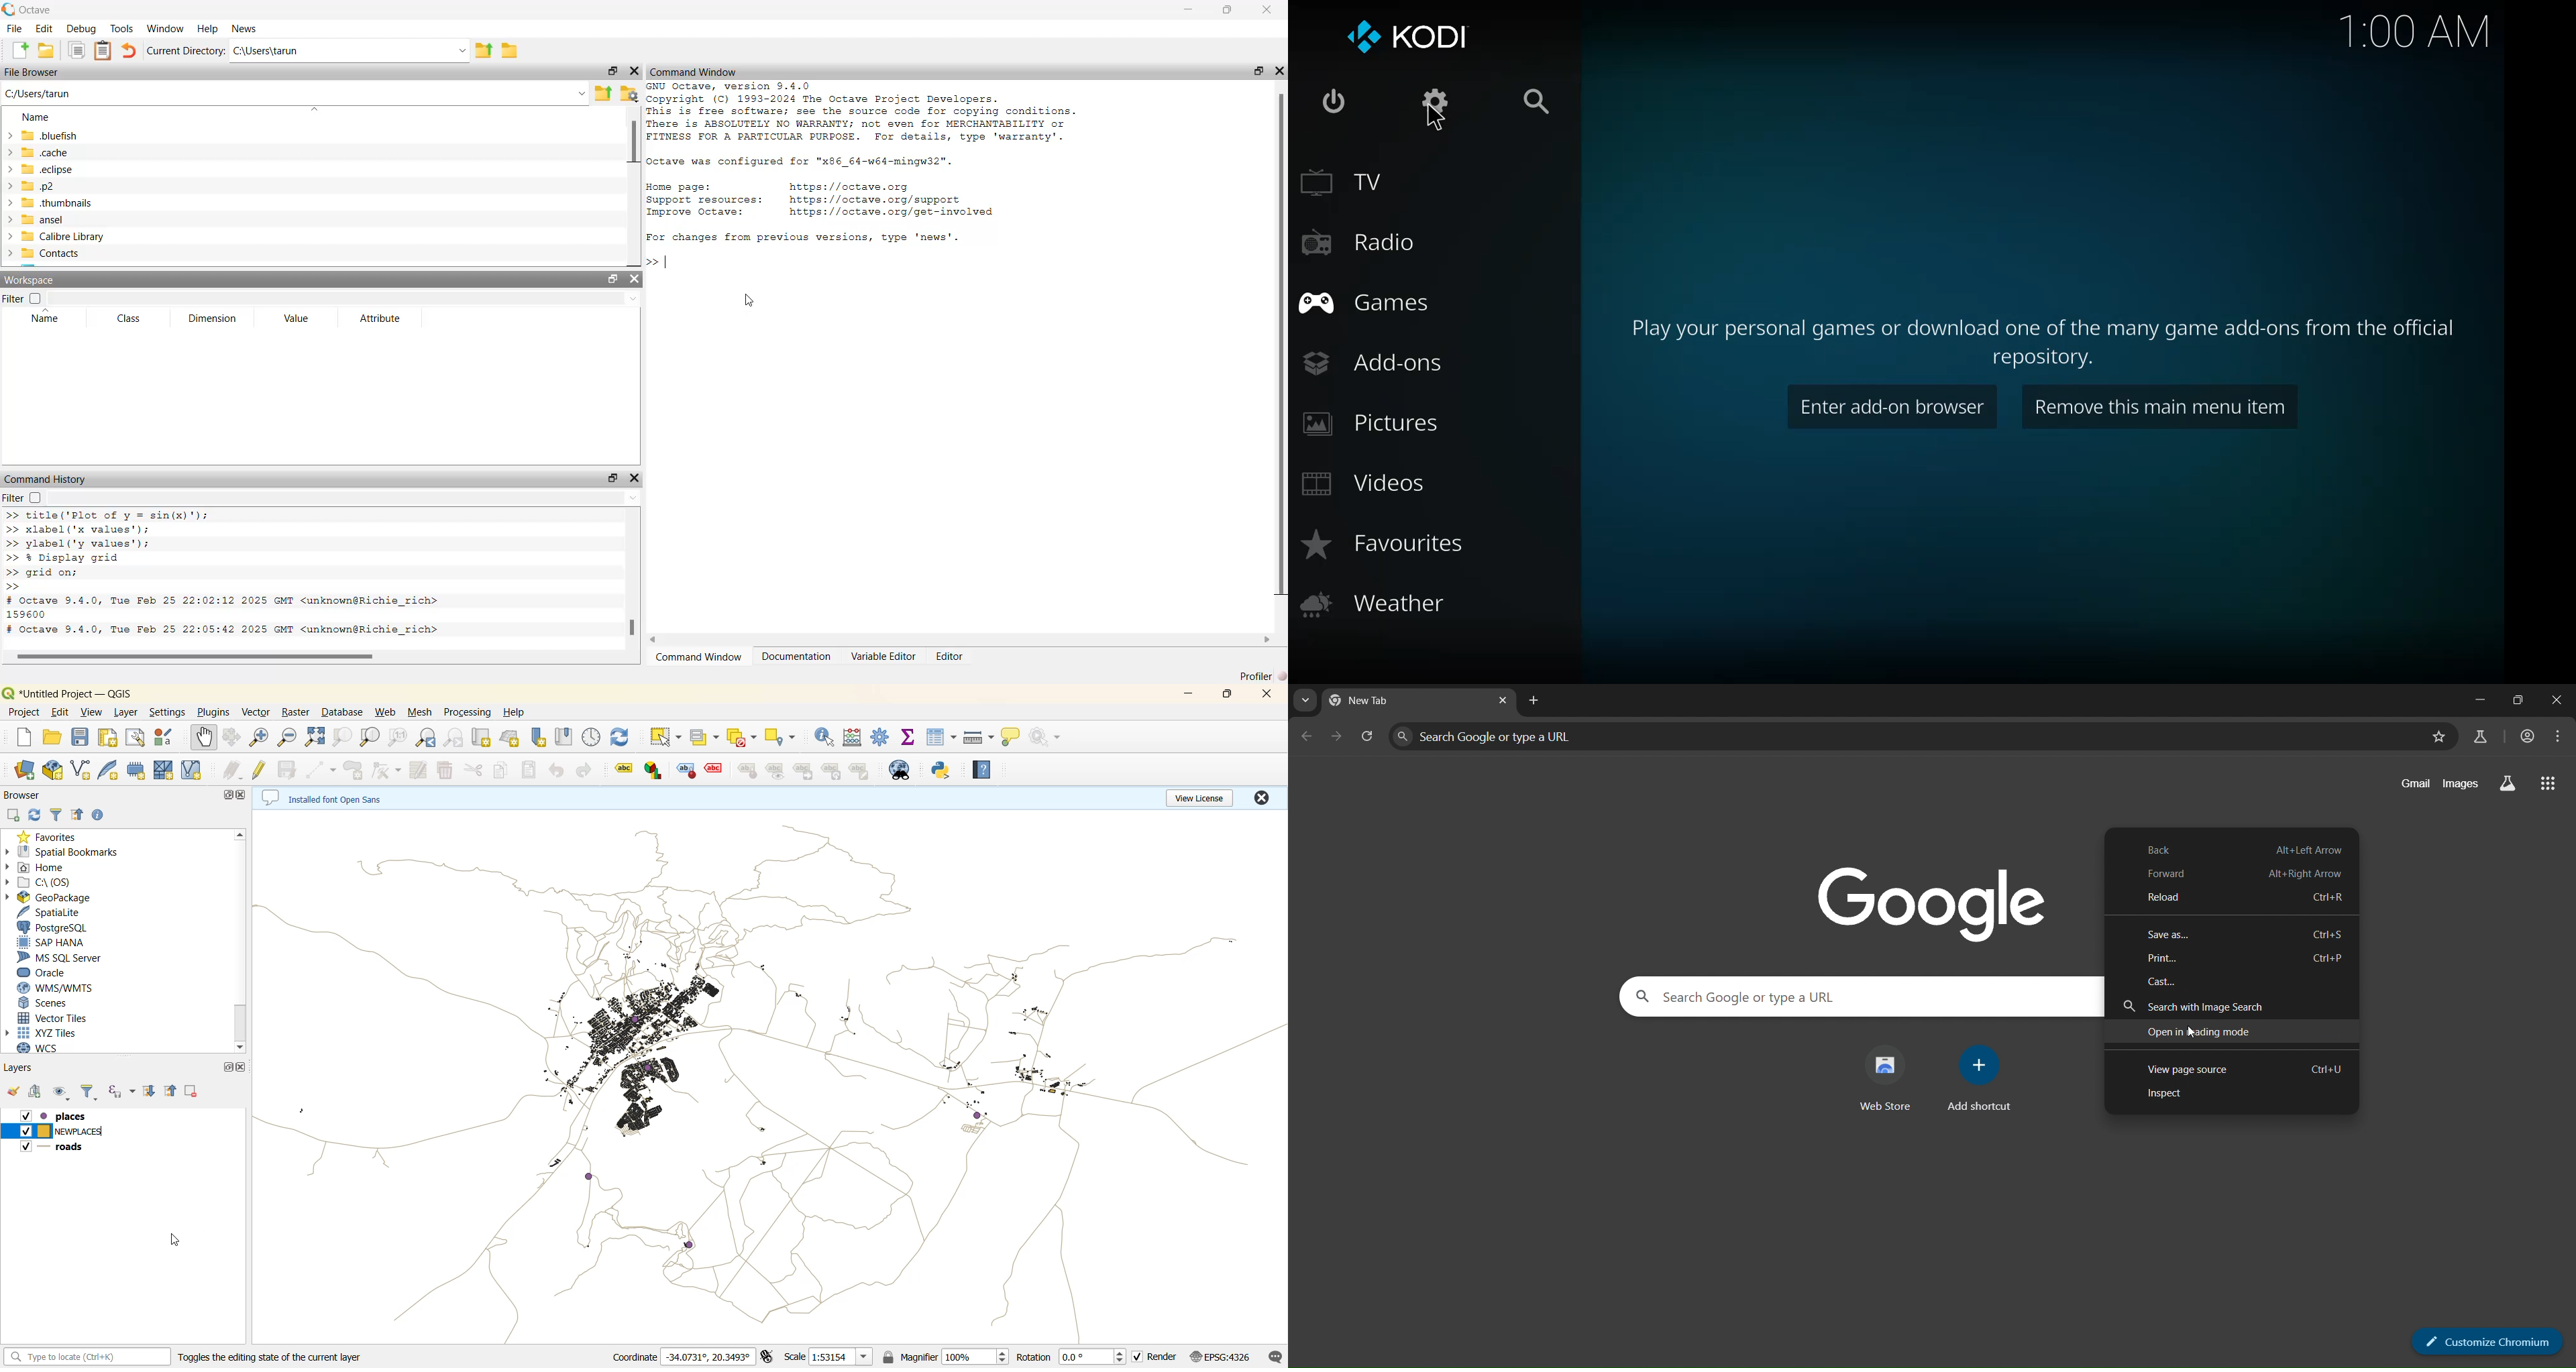  I want to click on search tabs, so click(1307, 699).